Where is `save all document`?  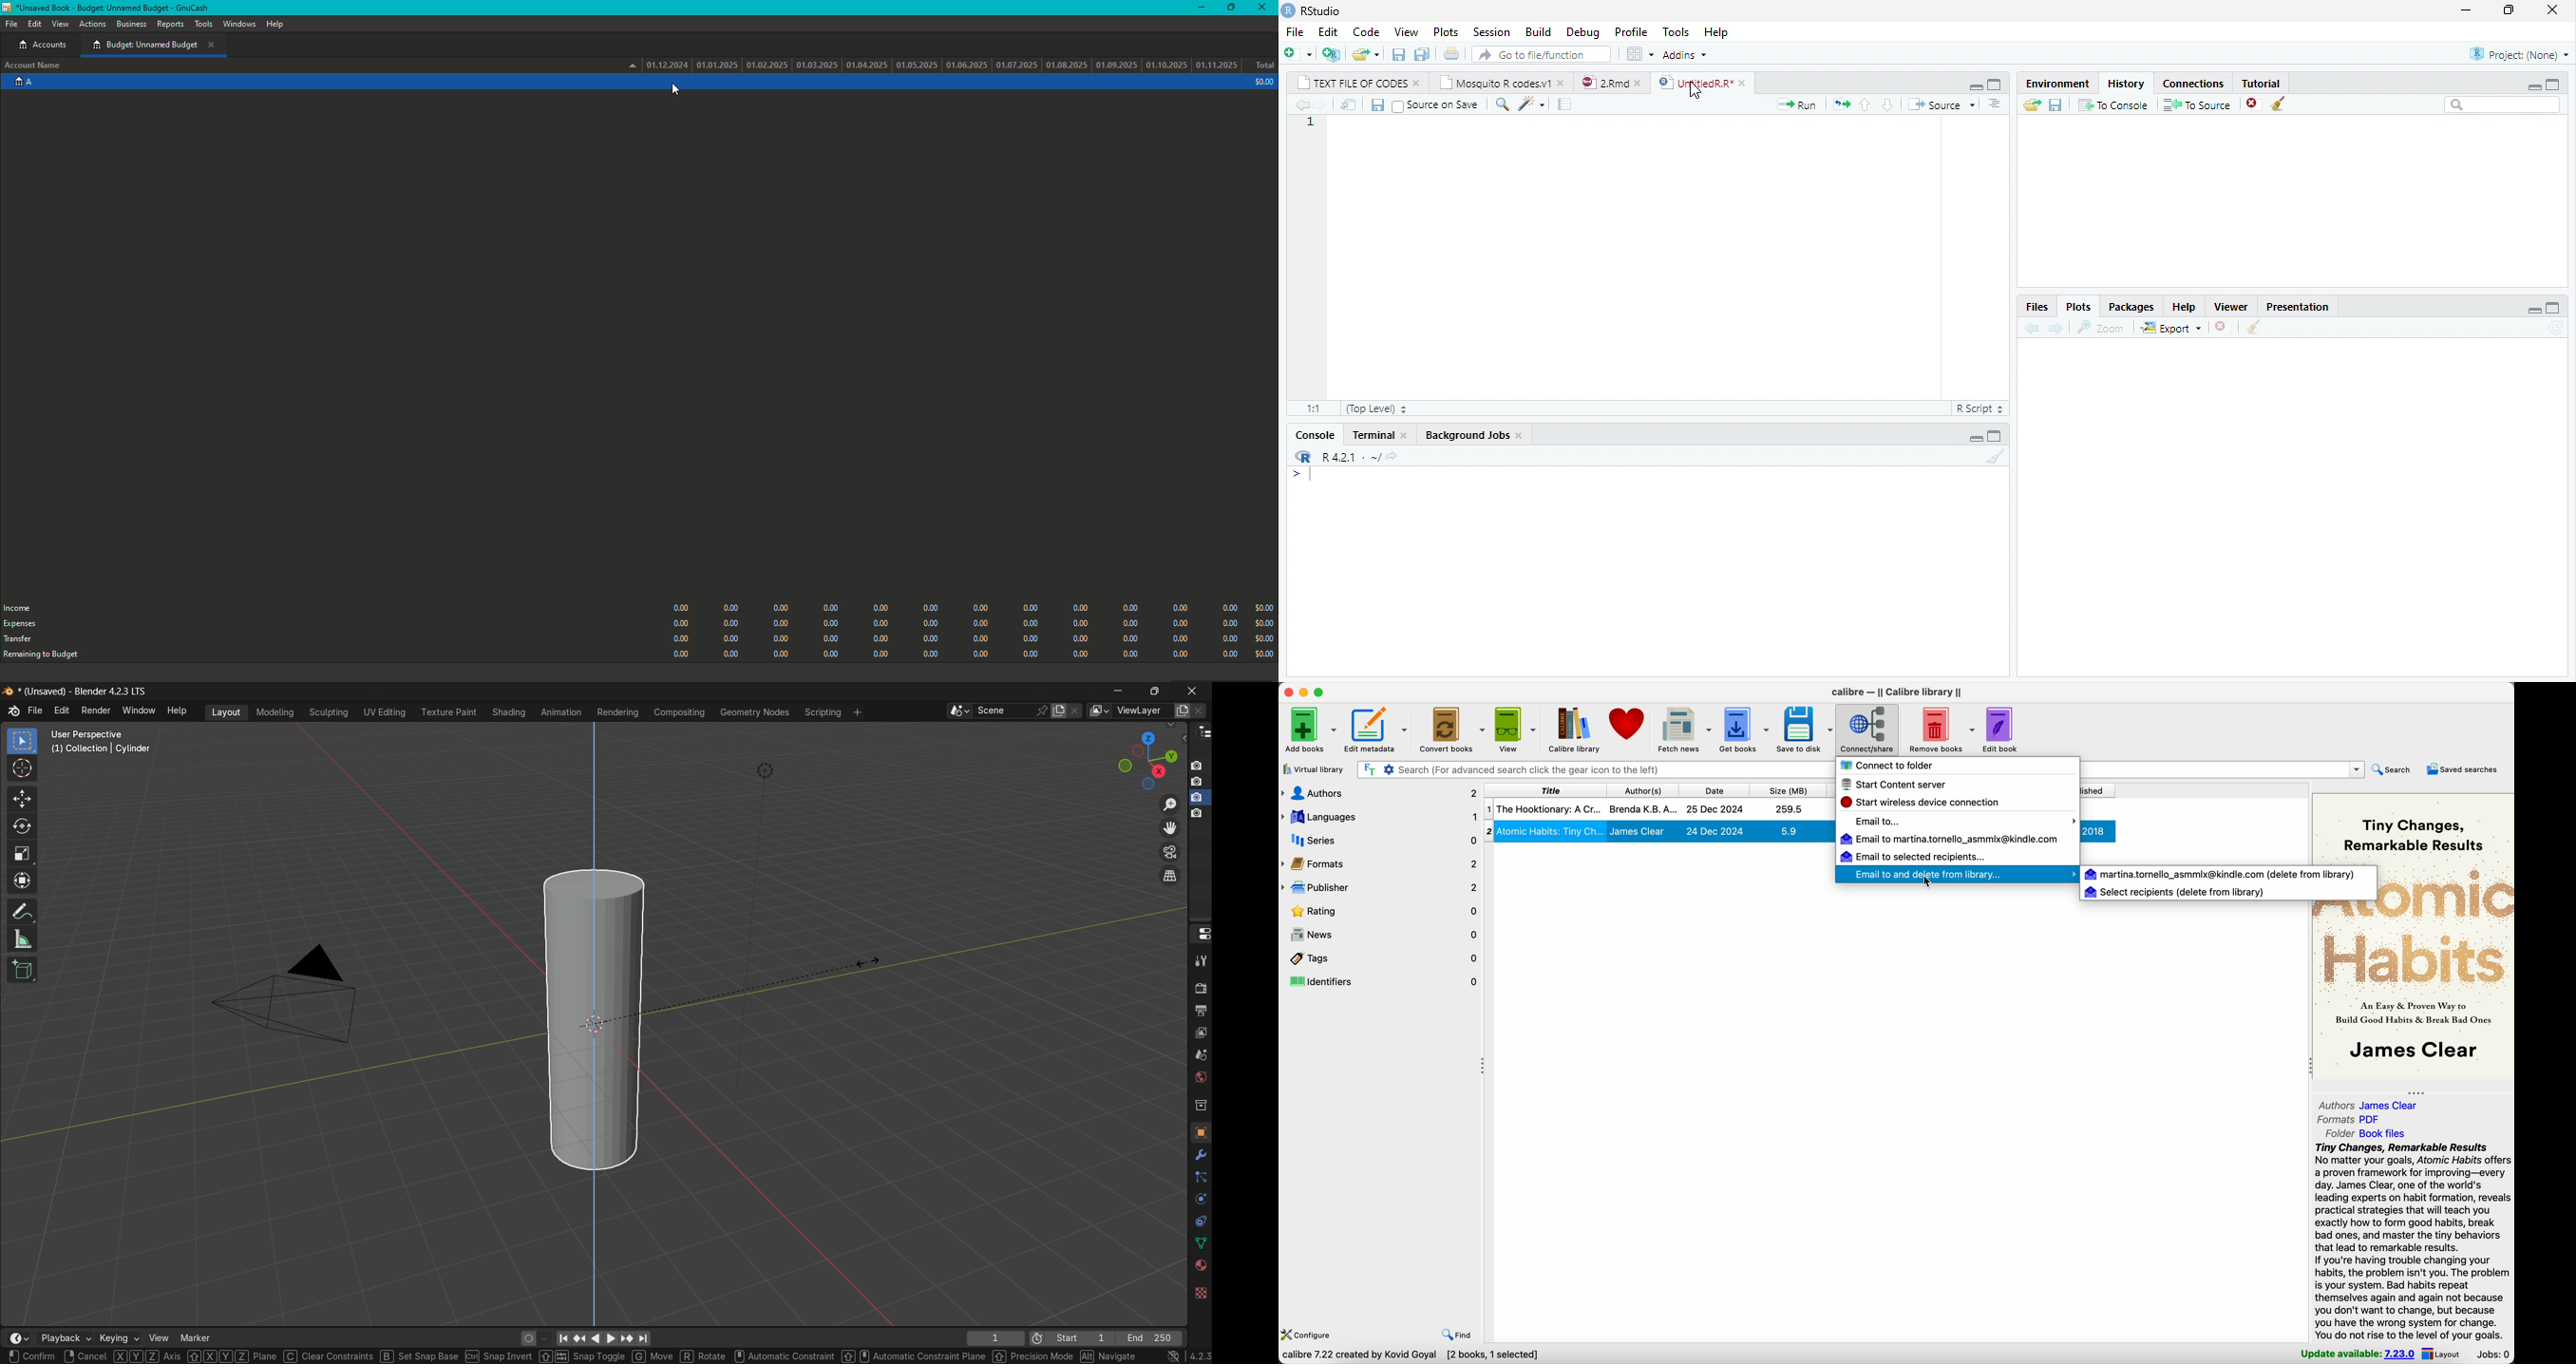
save all document is located at coordinates (1424, 53).